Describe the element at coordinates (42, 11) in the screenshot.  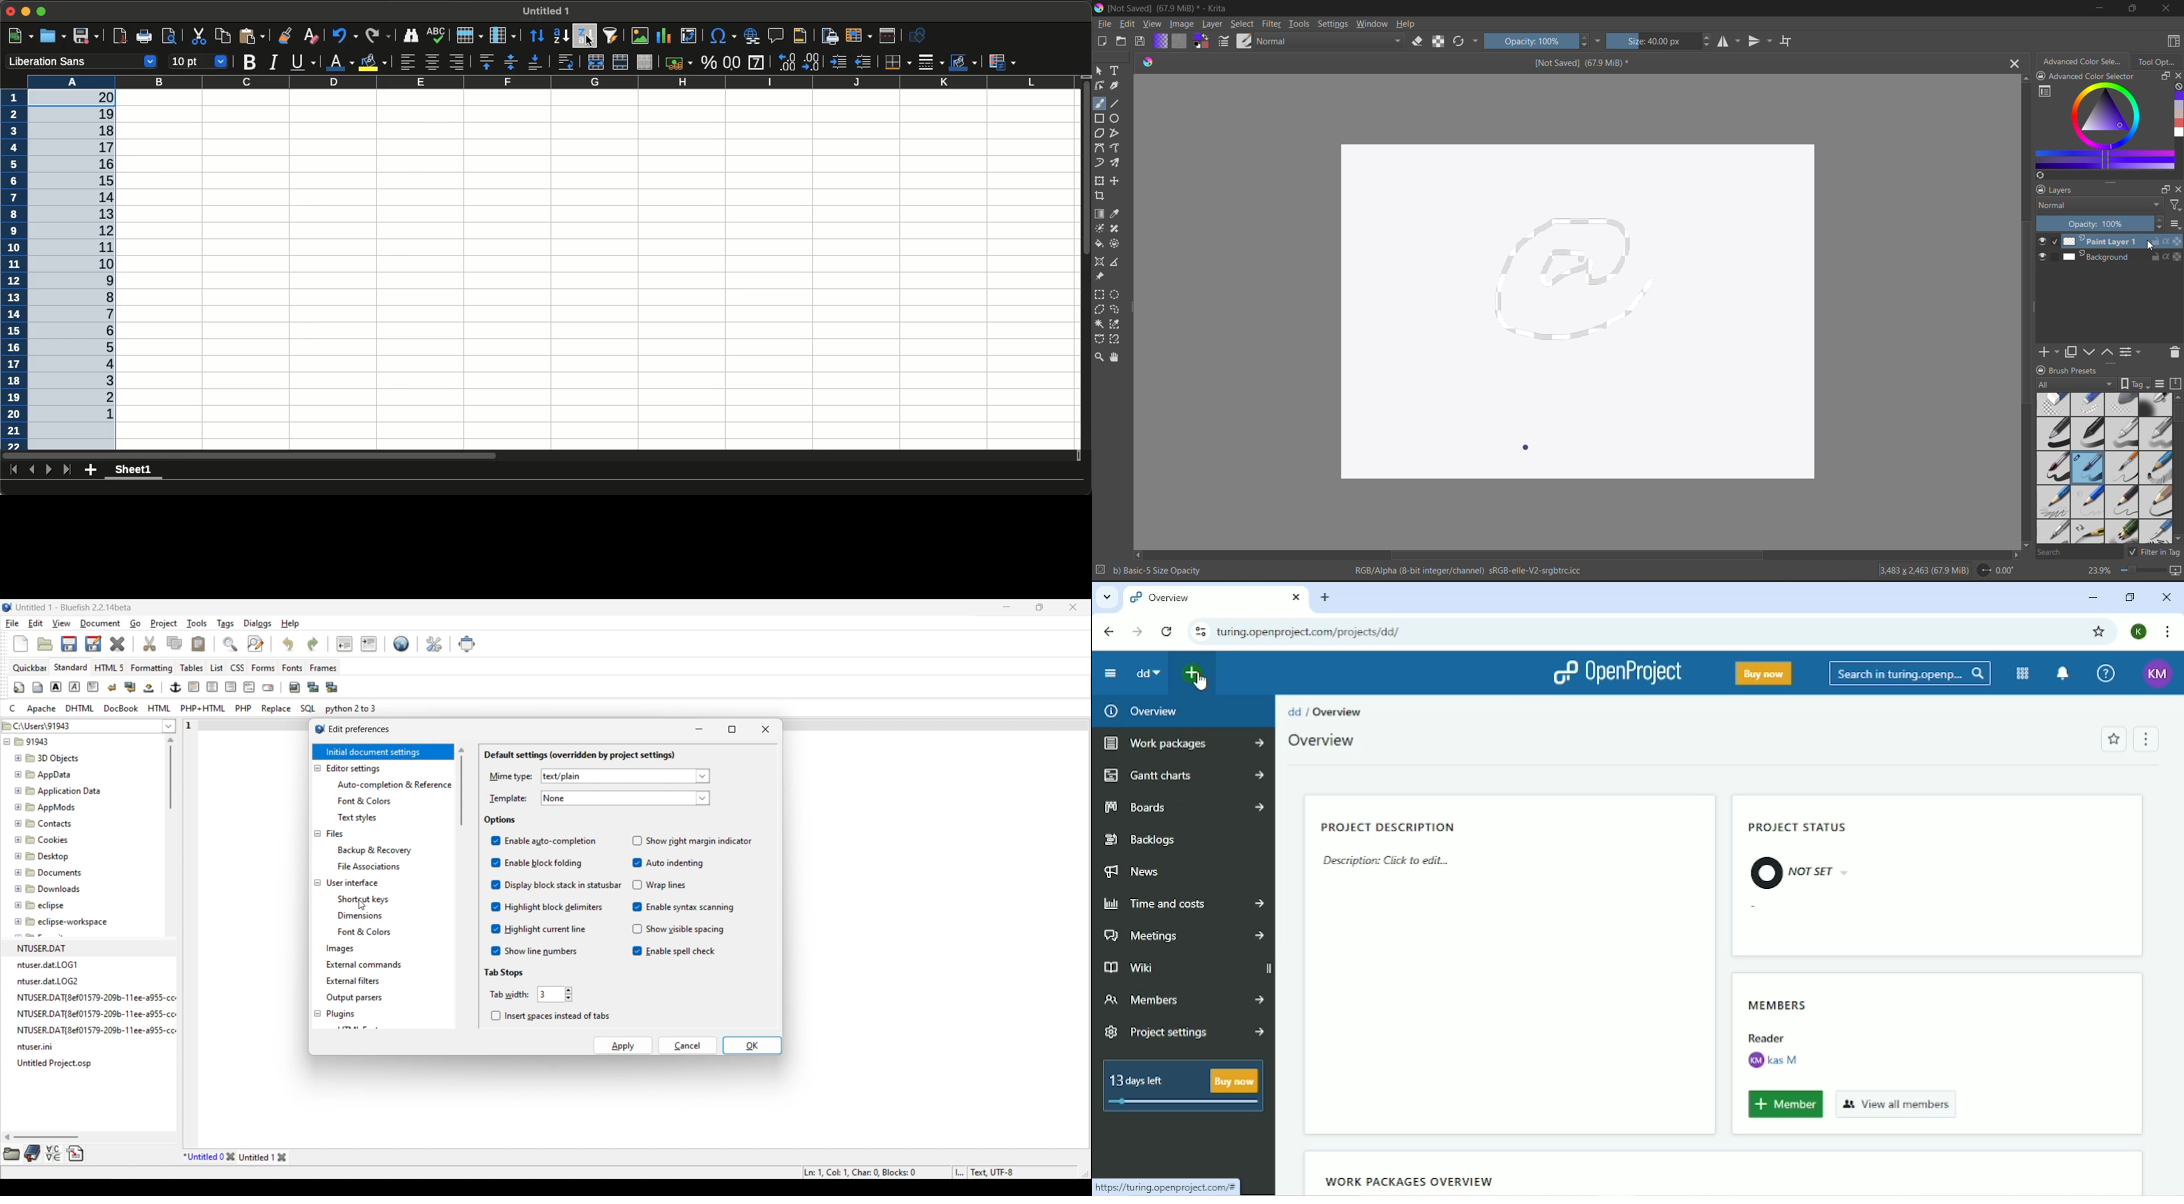
I see `Expand` at that location.